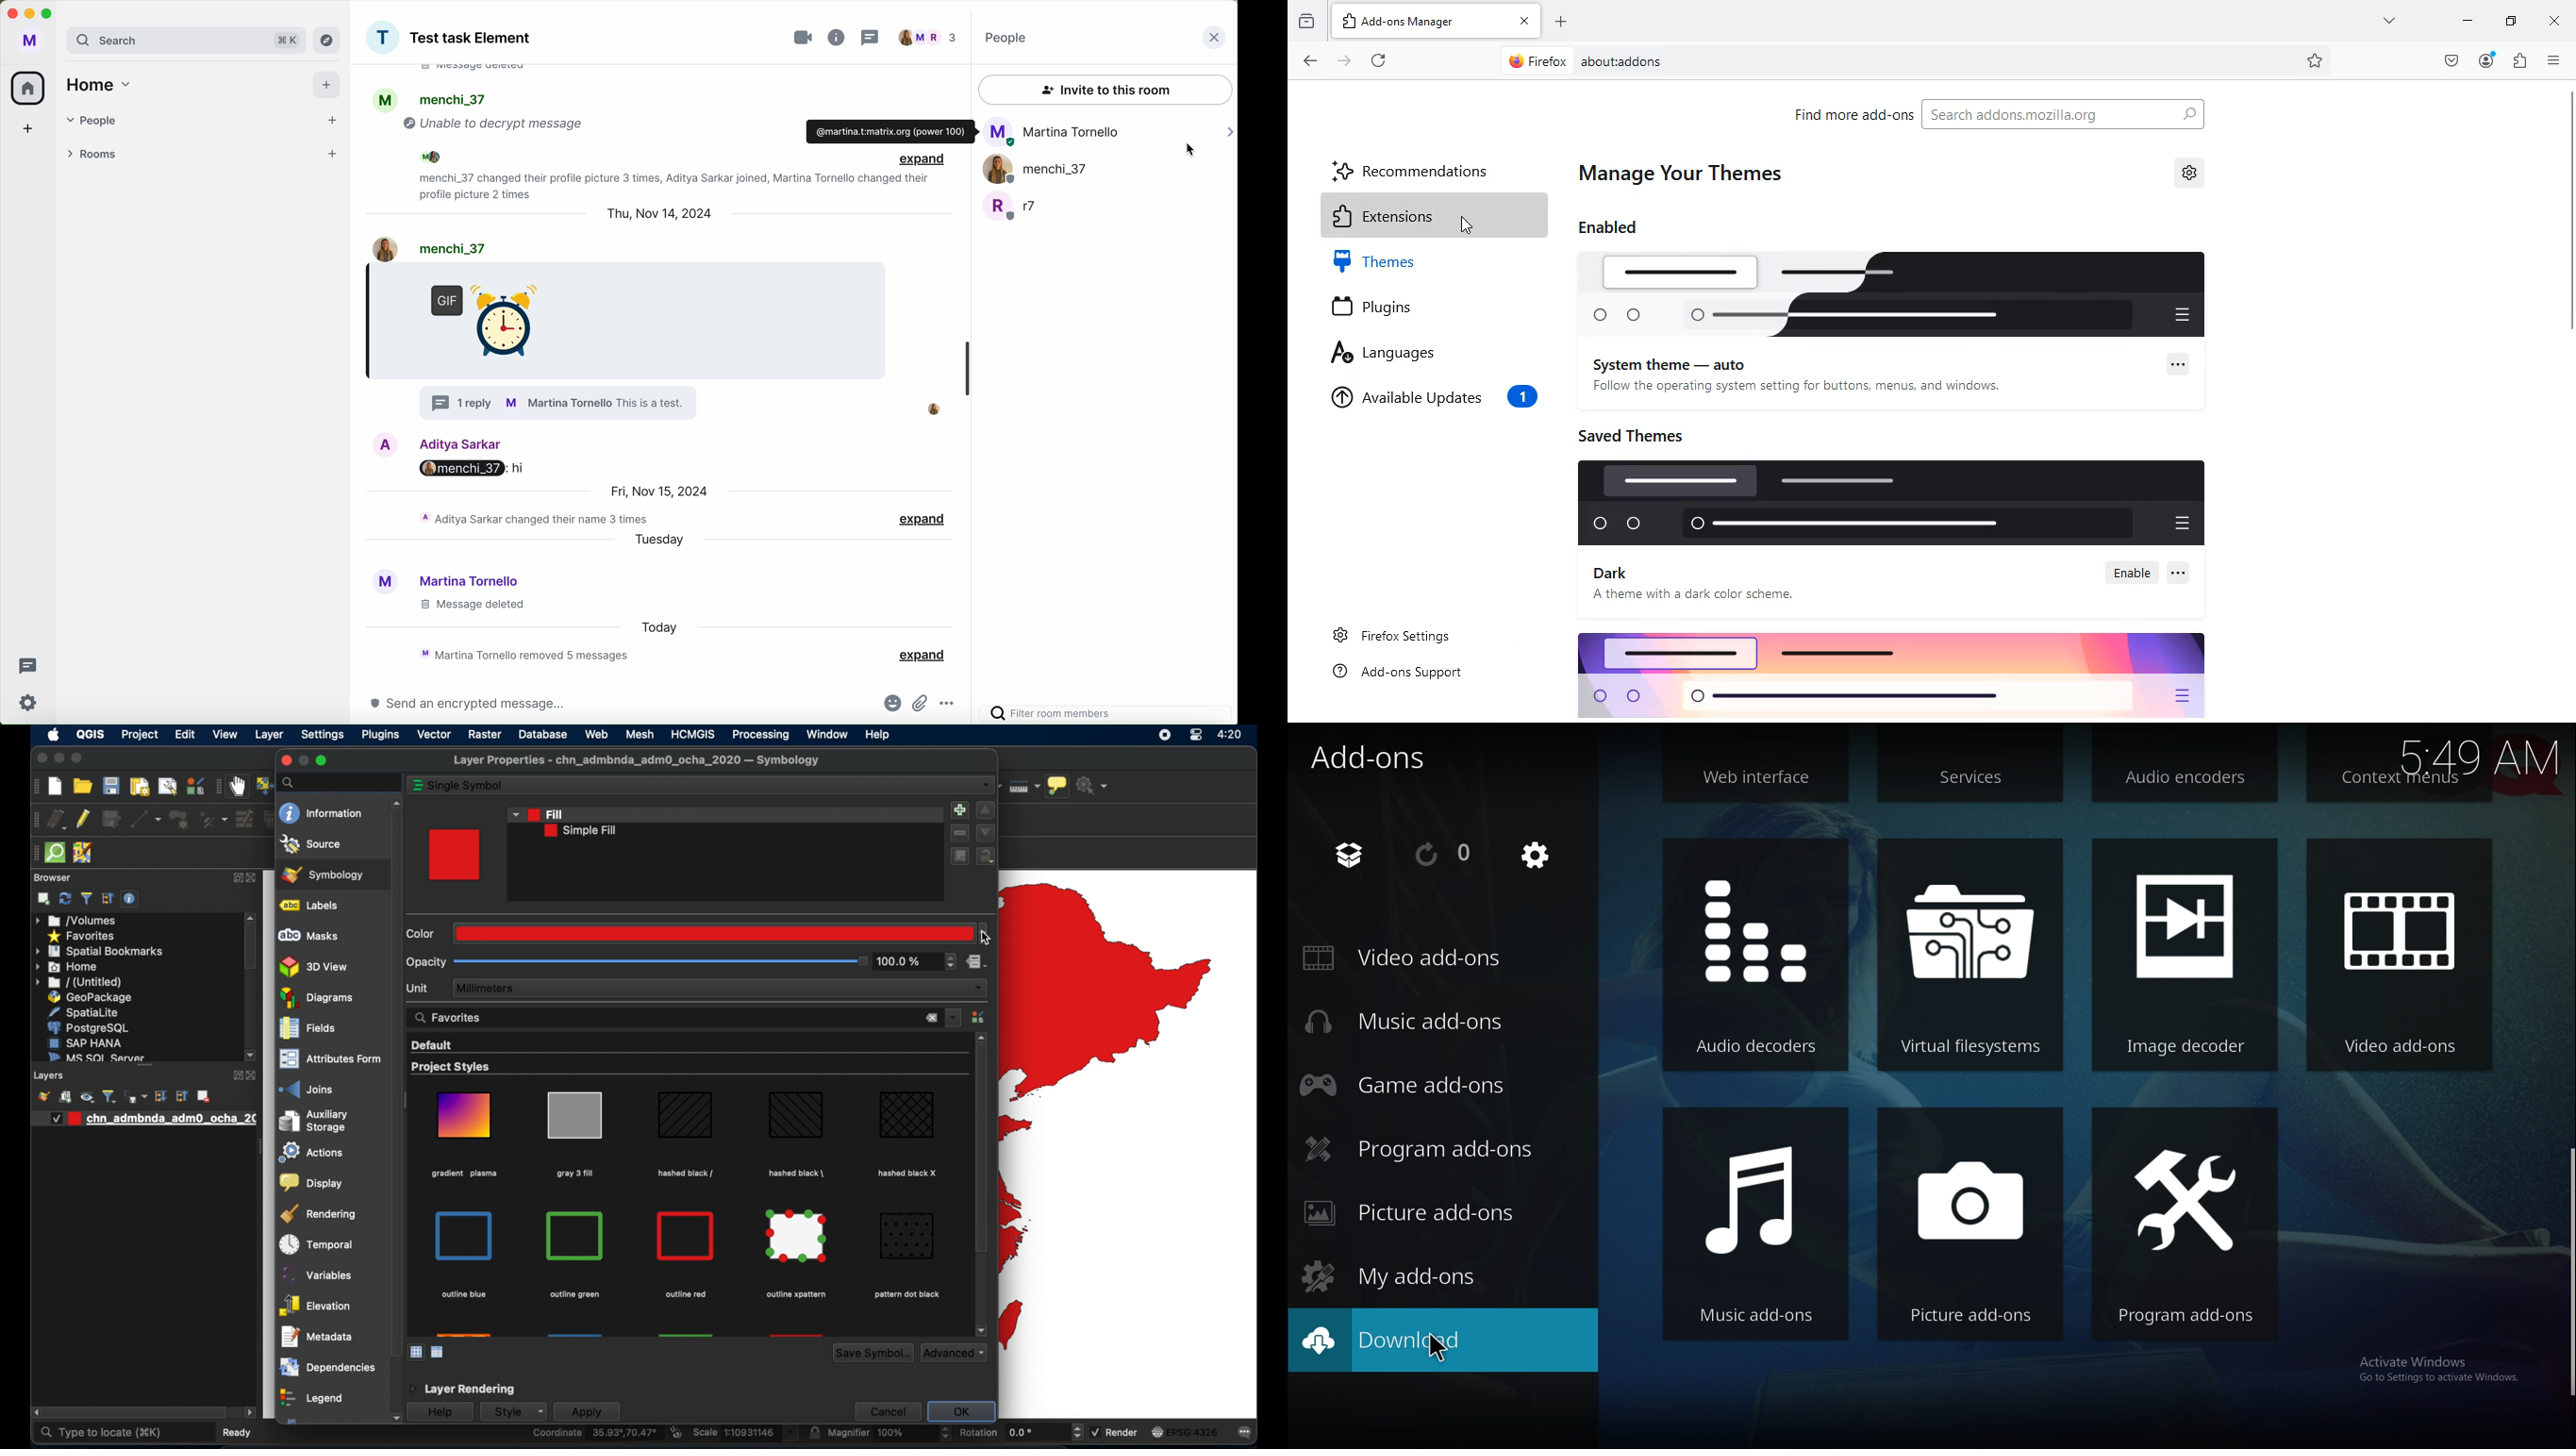 The width and height of the screenshot is (2576, 1456). I want to click on profile picture, so click(382, 38).